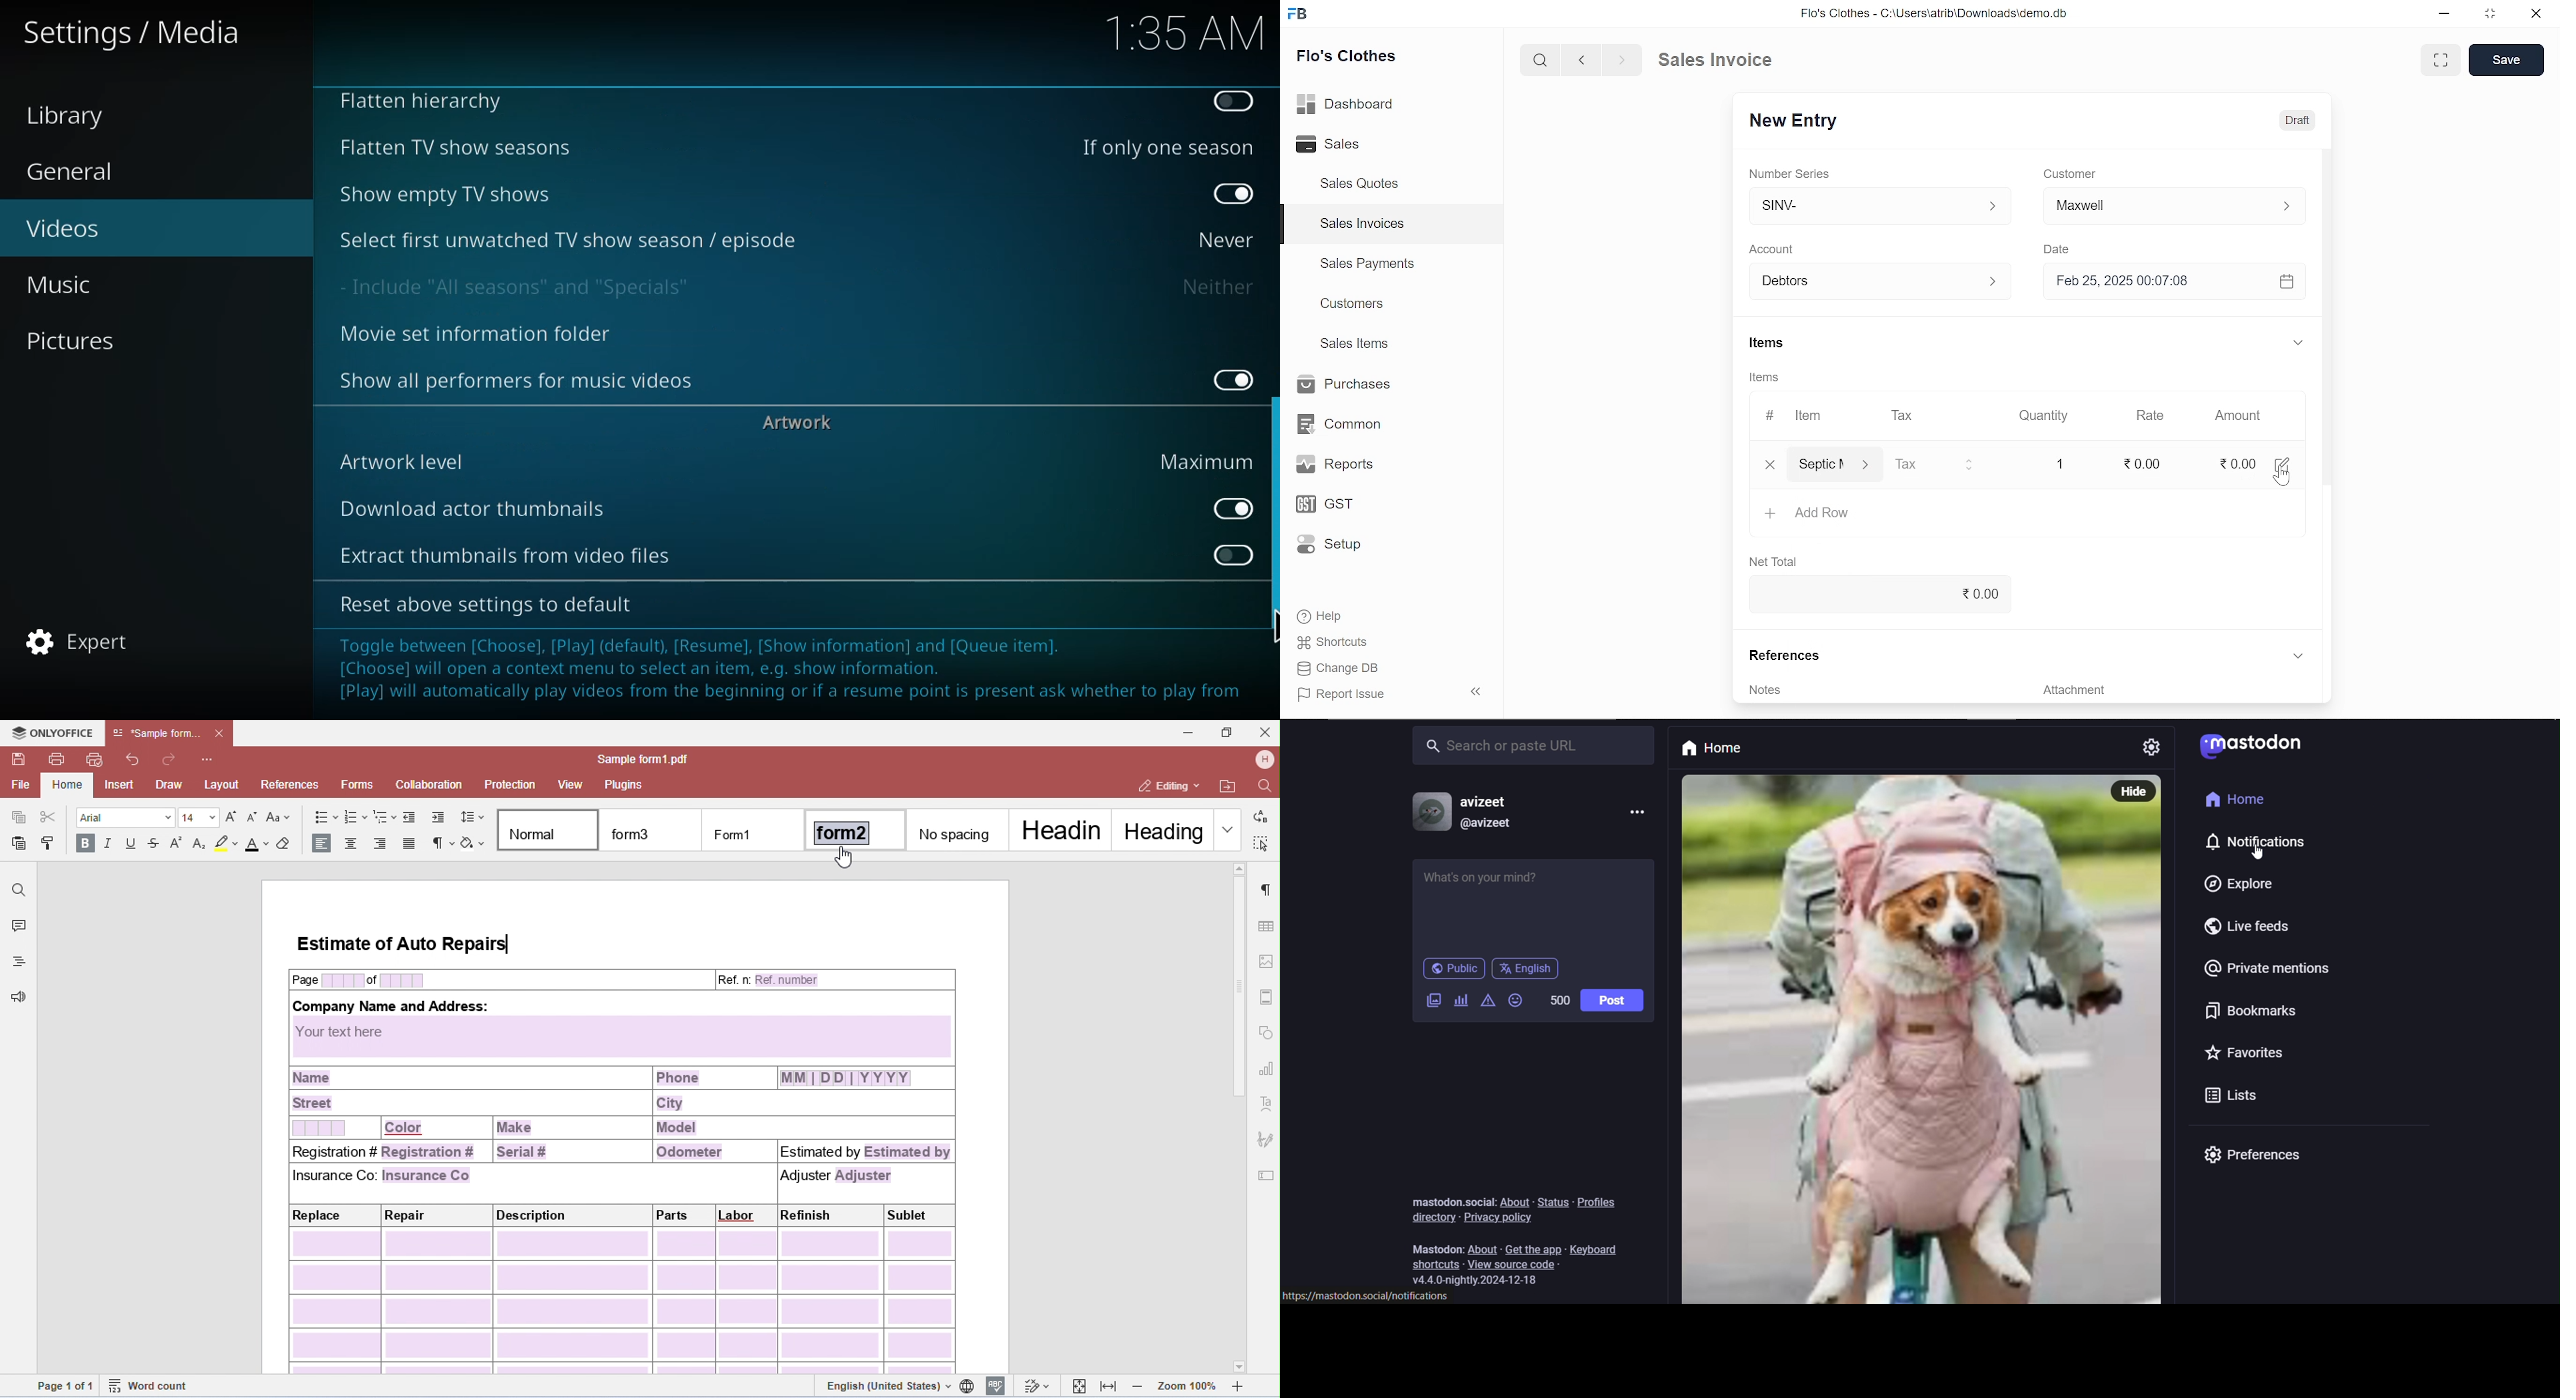  I want to click on Insert Customer, so click(2170, 206).